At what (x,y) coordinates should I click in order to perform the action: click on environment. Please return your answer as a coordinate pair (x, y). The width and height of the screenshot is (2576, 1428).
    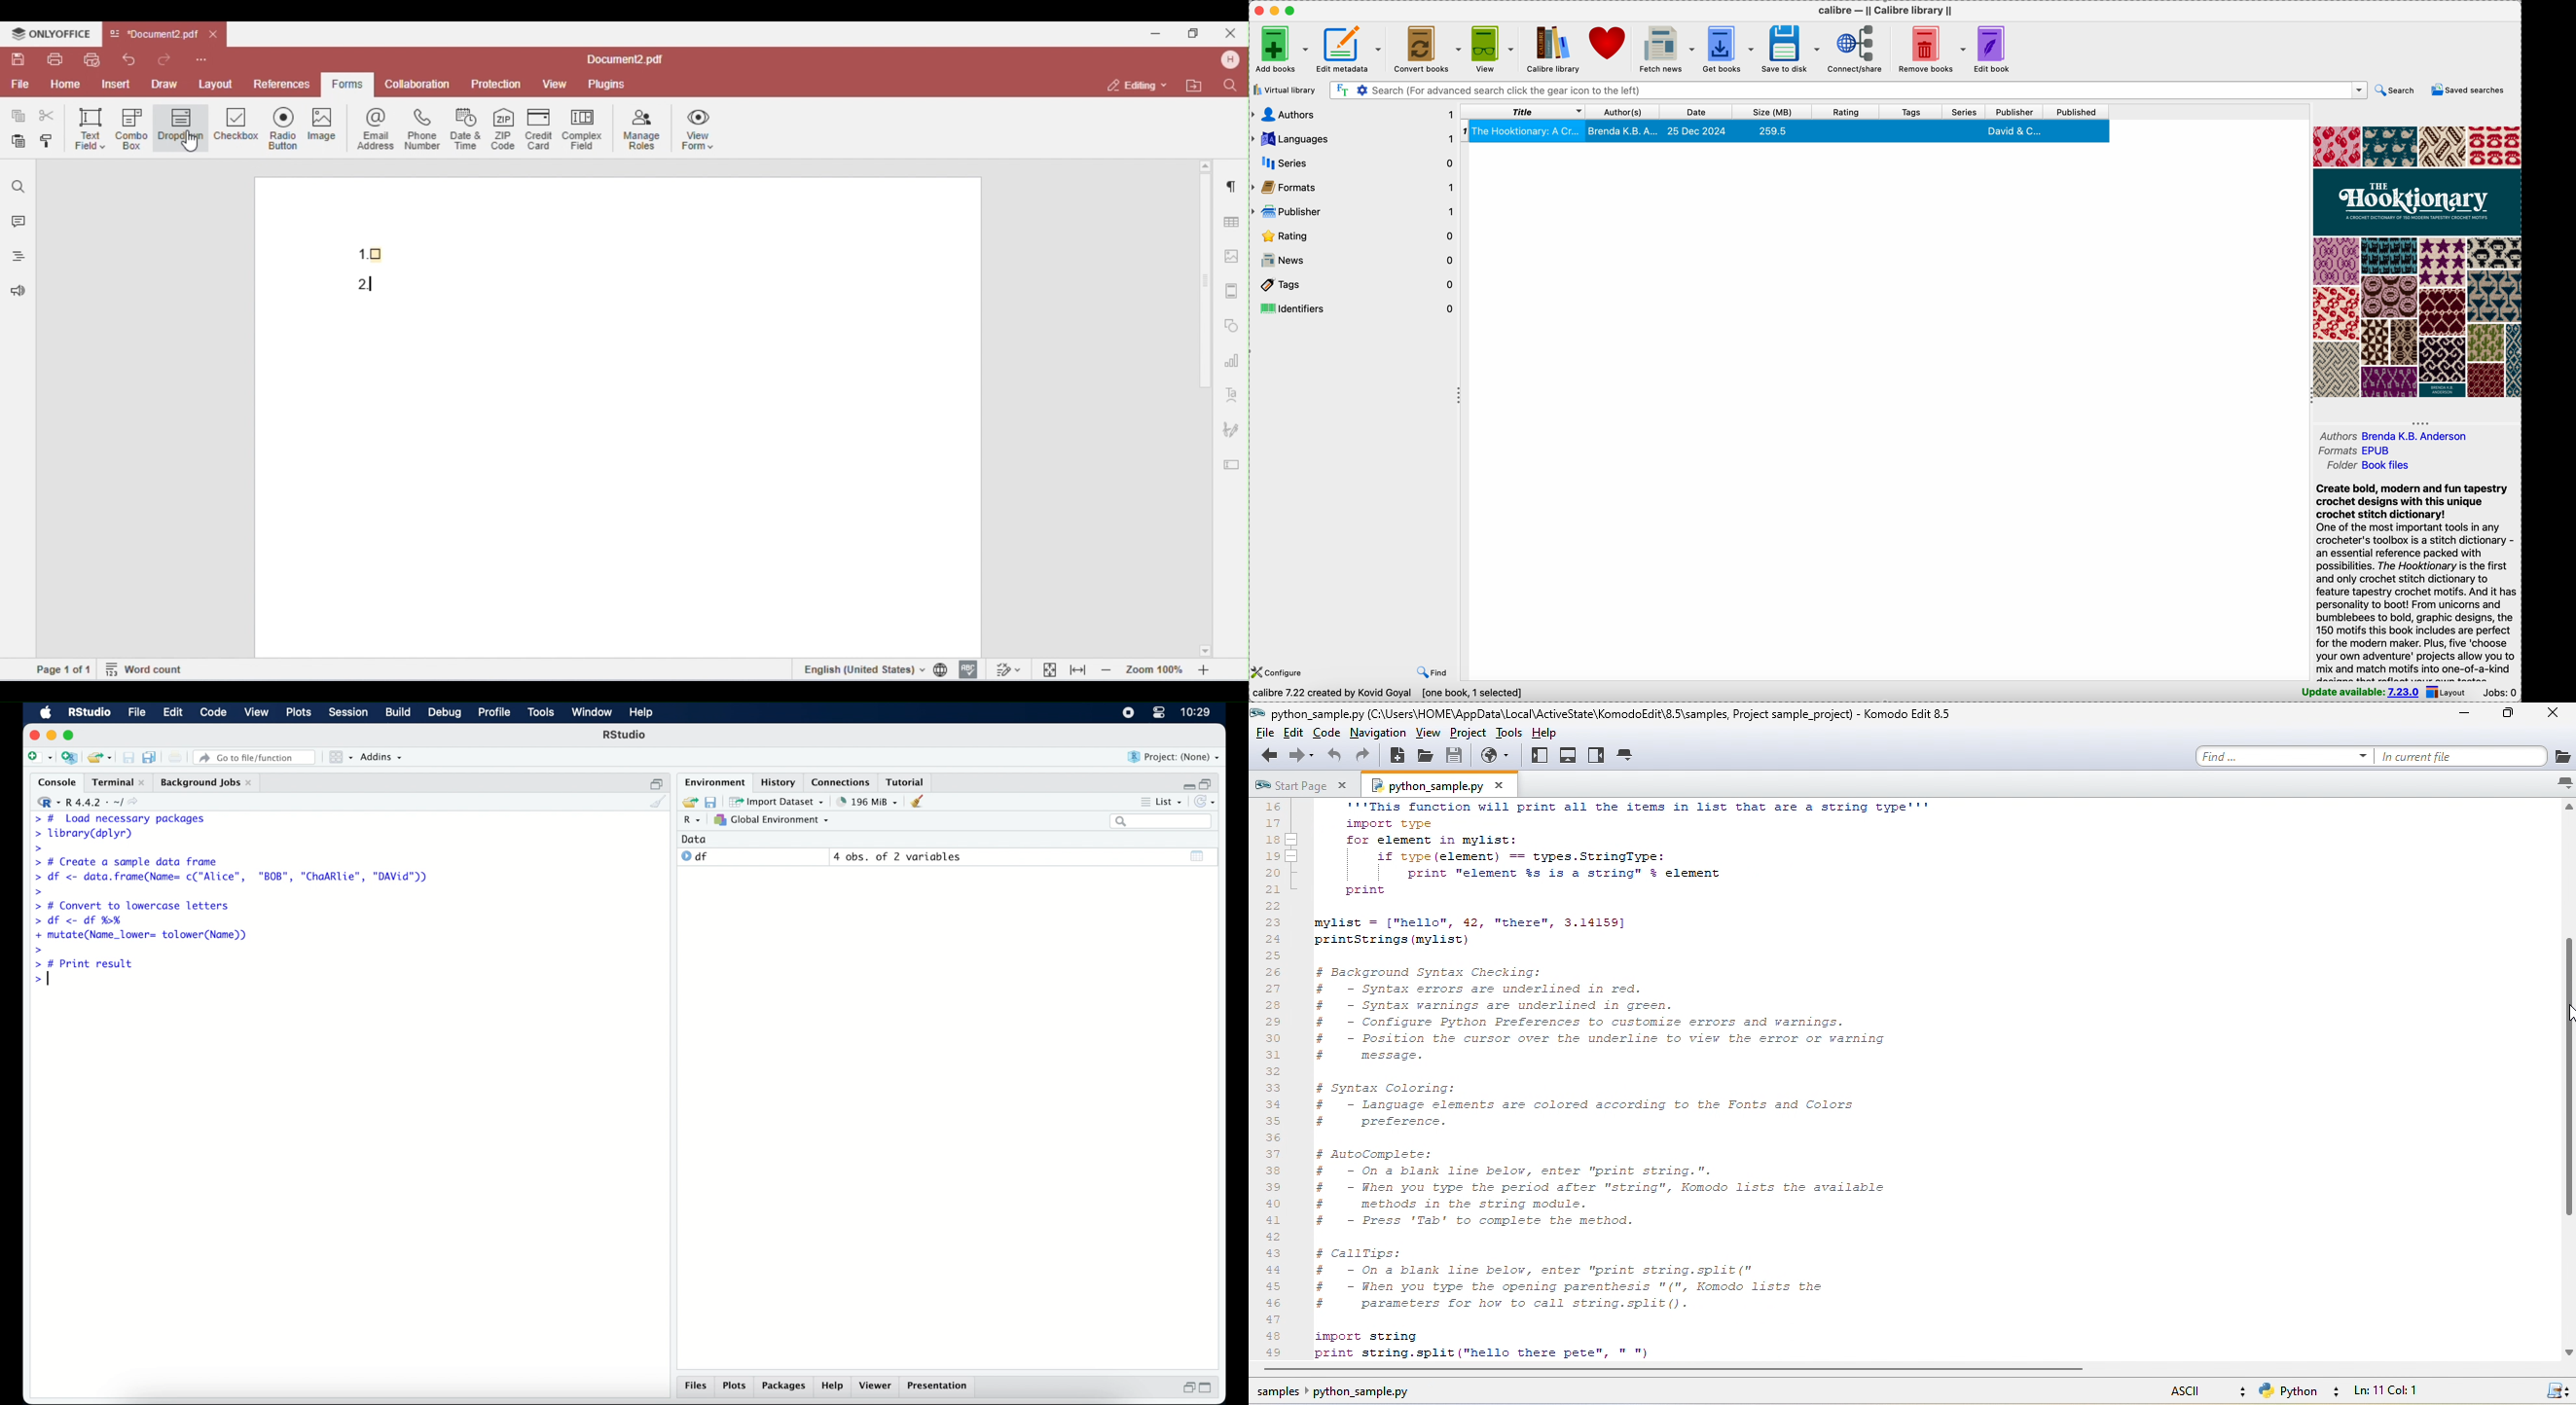
    Looking at the image, I should click on (713, 781).